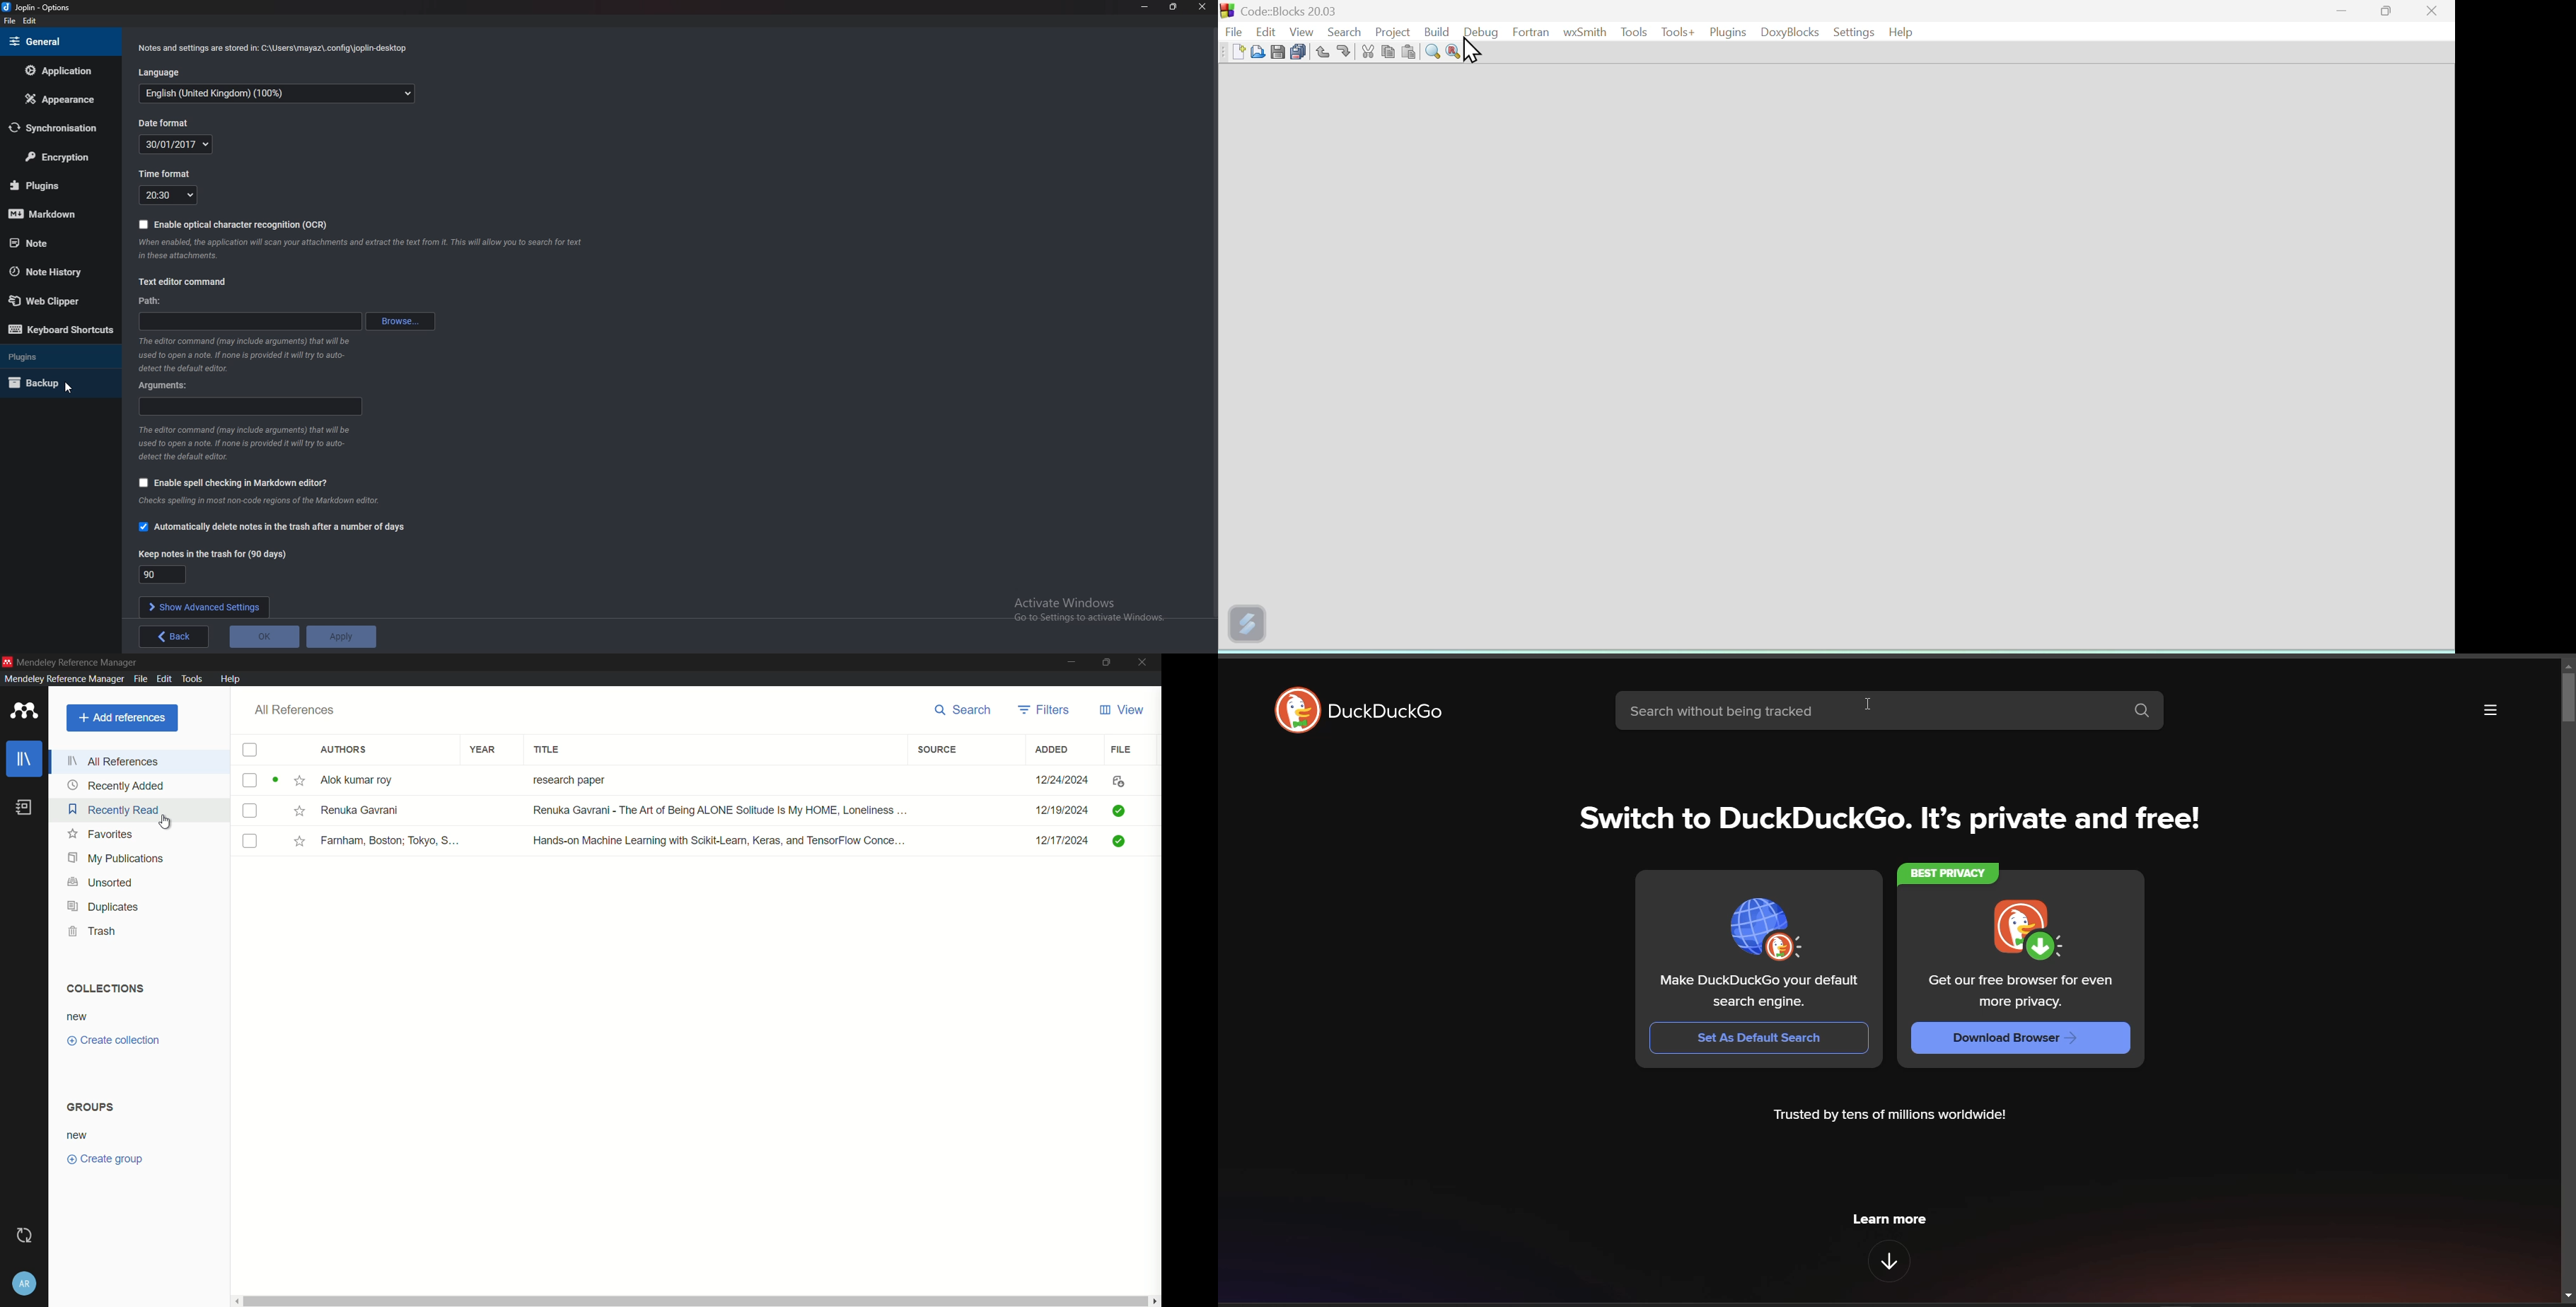  I want to click on Text editor command, so click(184, 283).